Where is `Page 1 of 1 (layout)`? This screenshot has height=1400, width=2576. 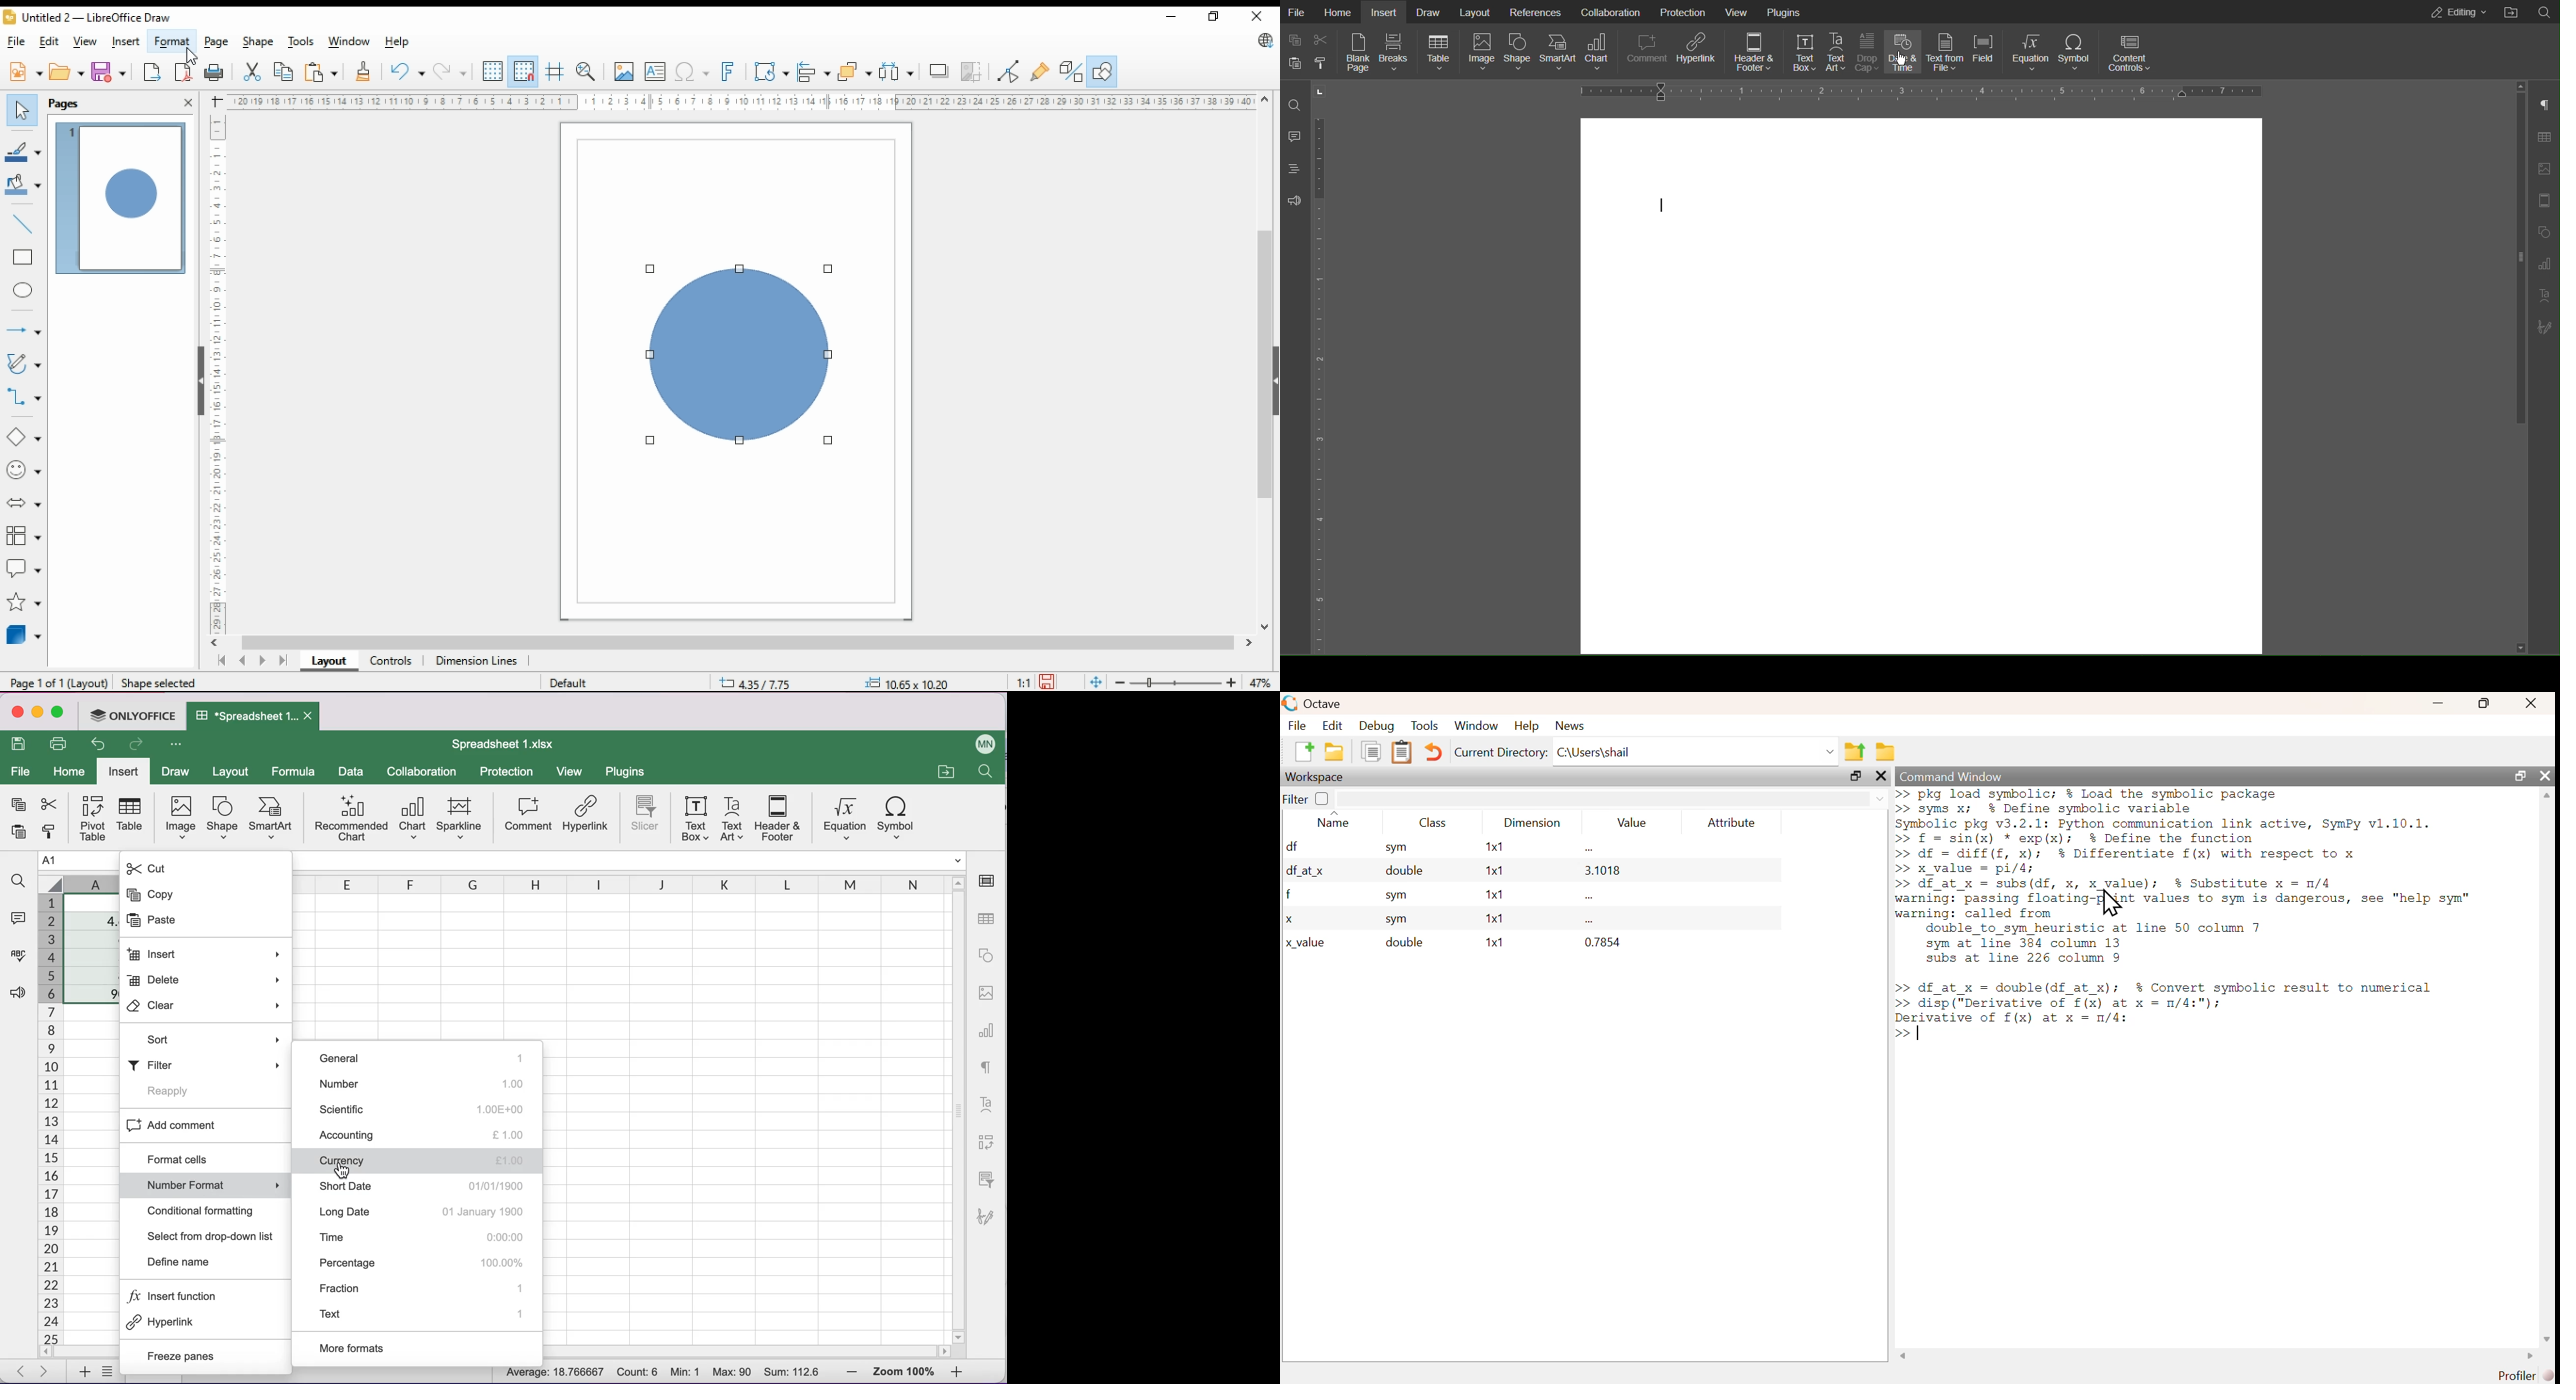 Page 1 of 1 (layout) is located at coordinates (60, 684).